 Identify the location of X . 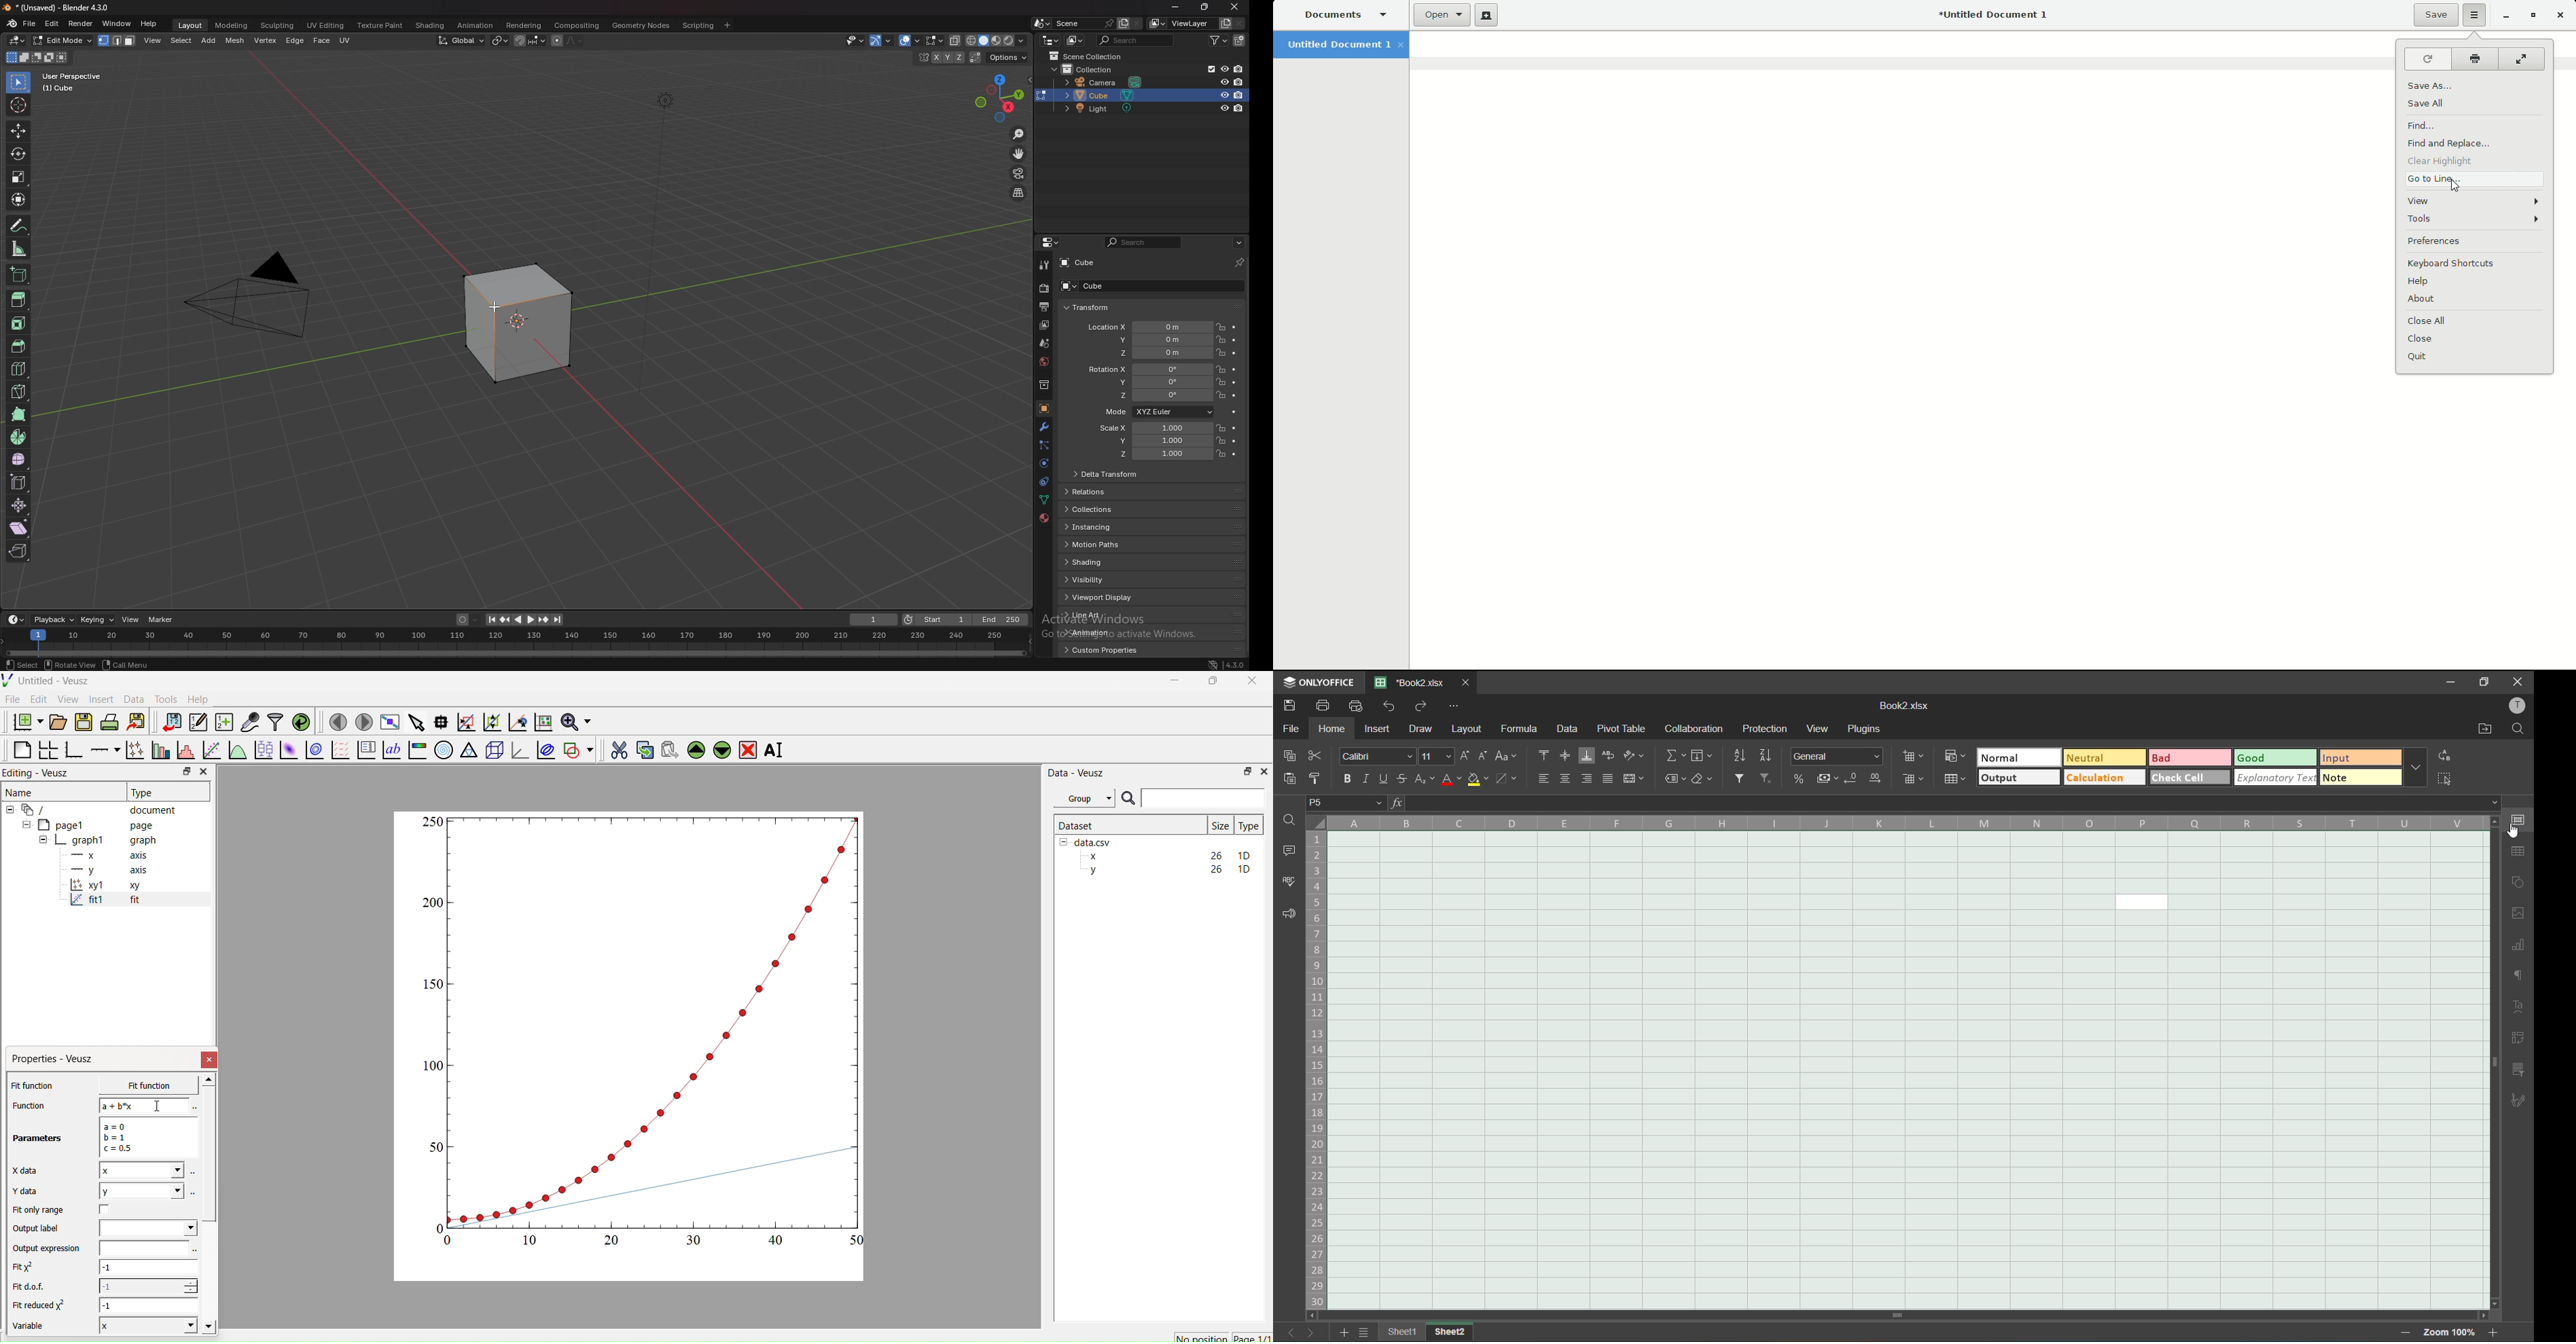
(146, 1325).